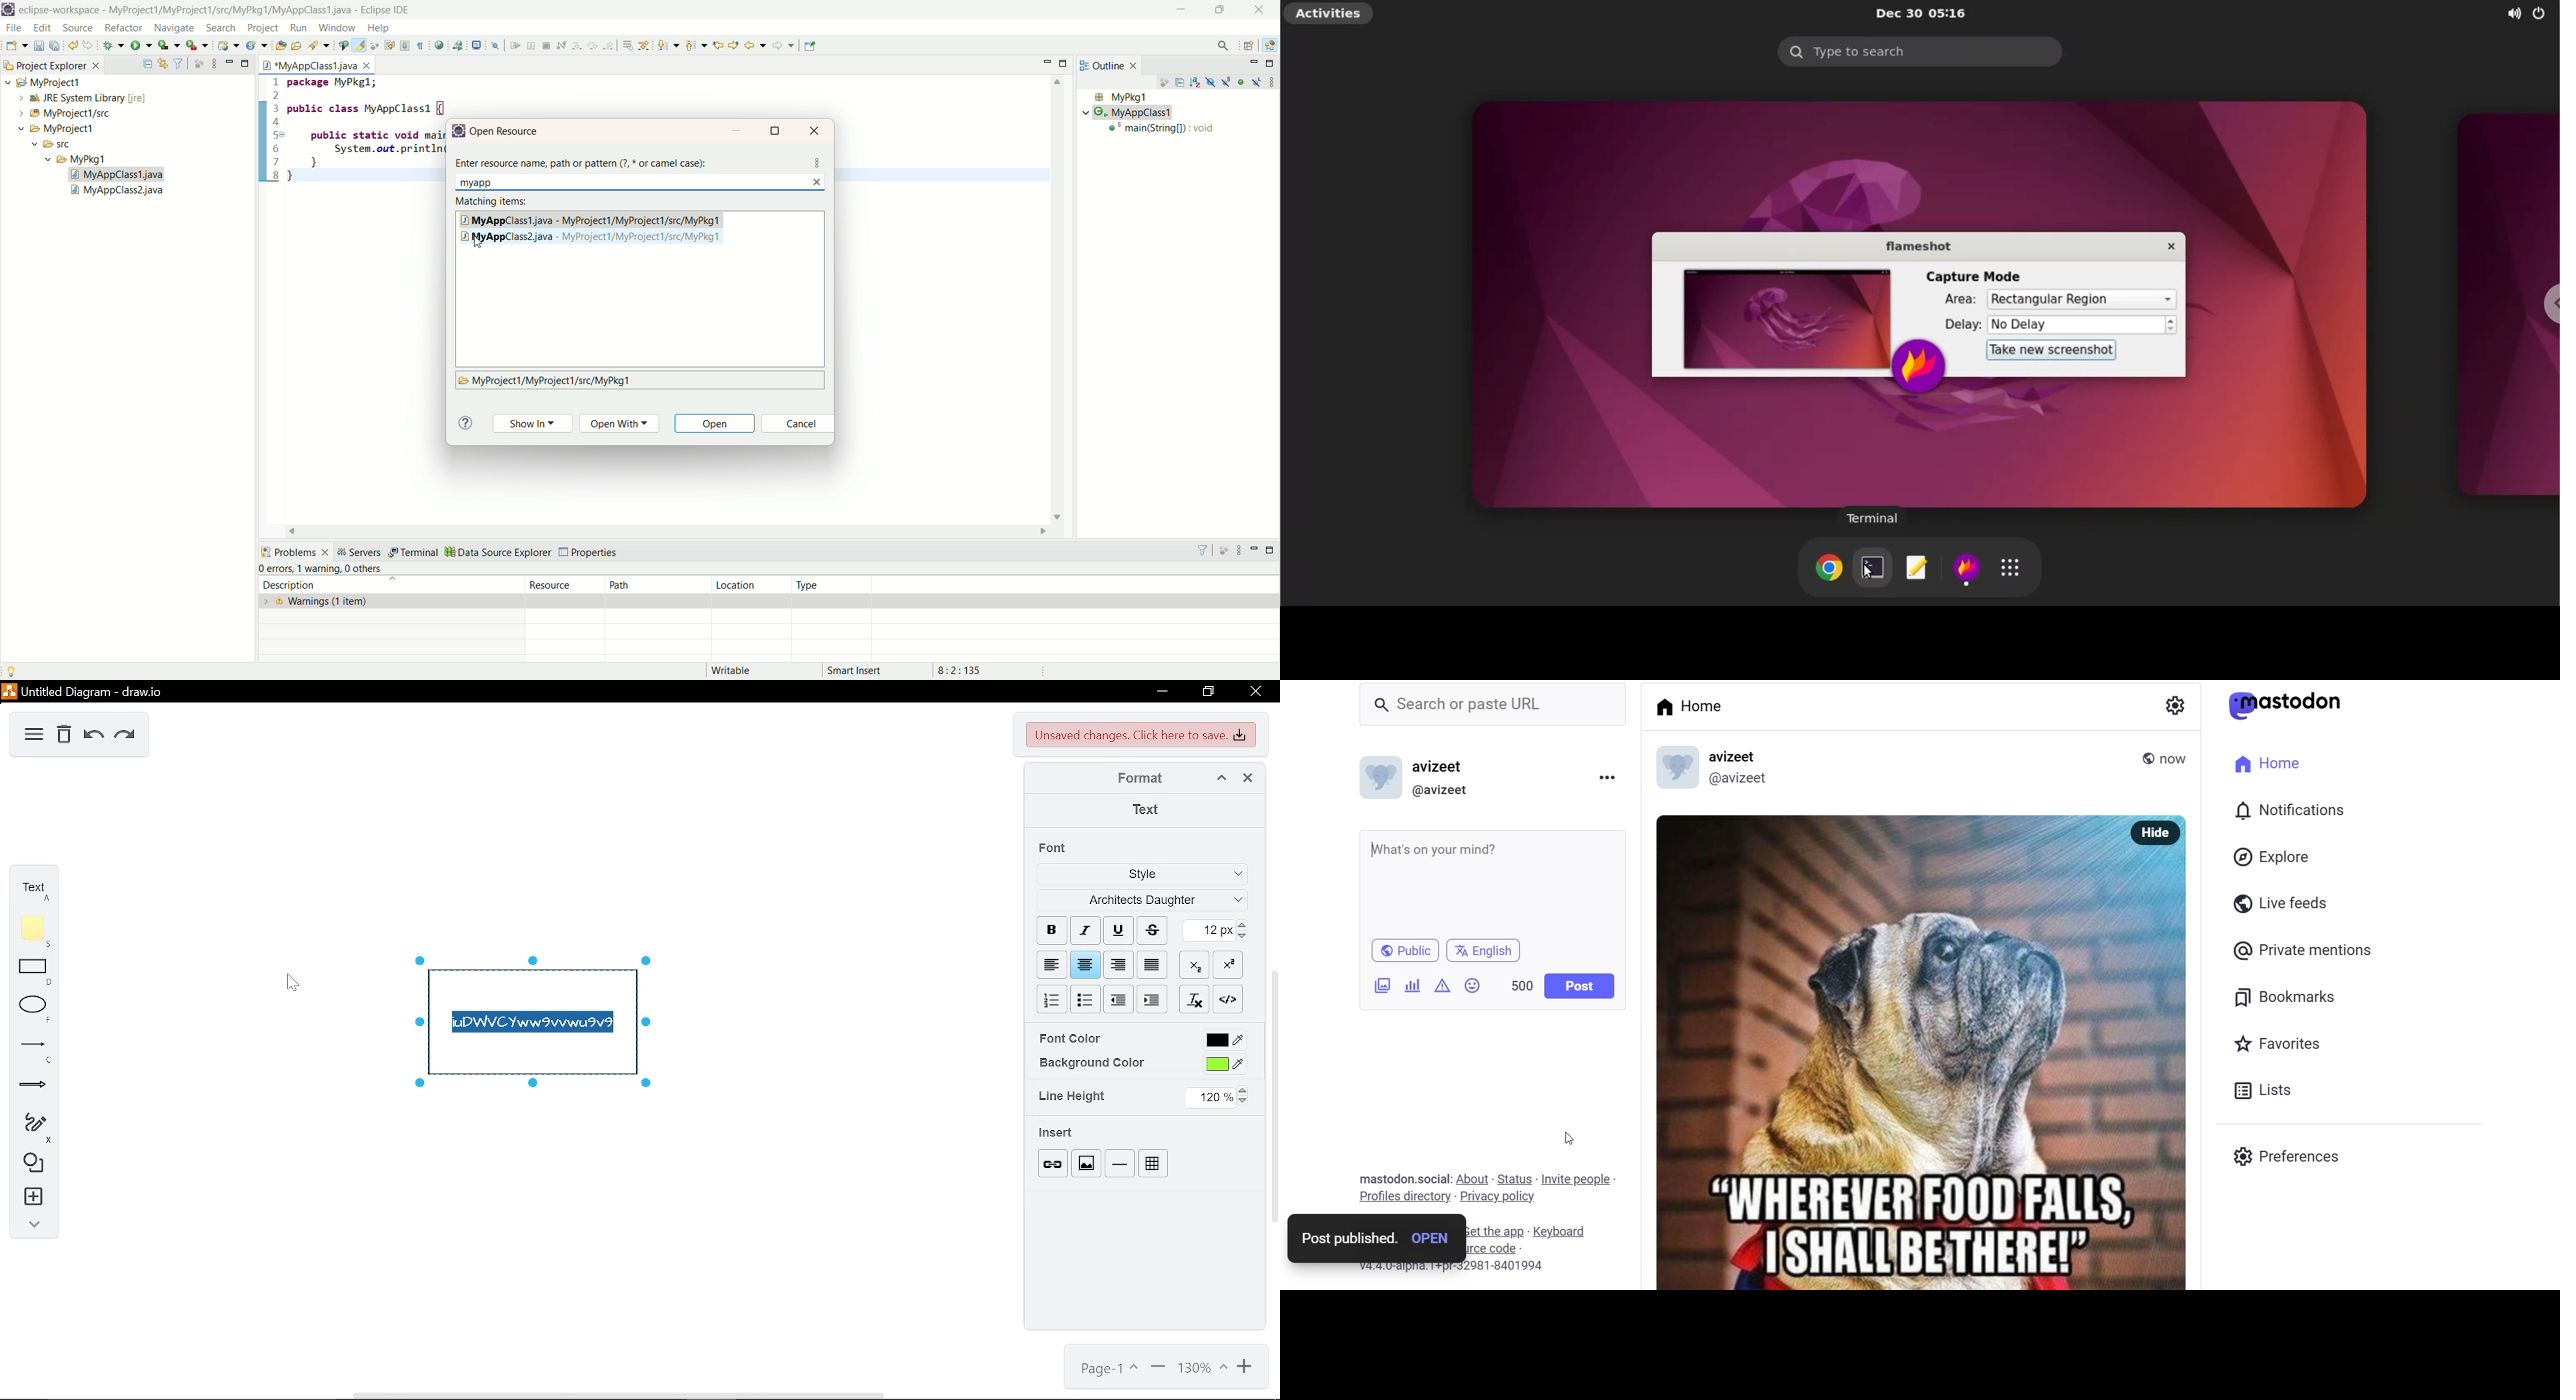 The width and height of the screenshot is (2576, 1400). Describe the element at coordinates (1073, 1038) in the screenshot. I see `font color` at that location.